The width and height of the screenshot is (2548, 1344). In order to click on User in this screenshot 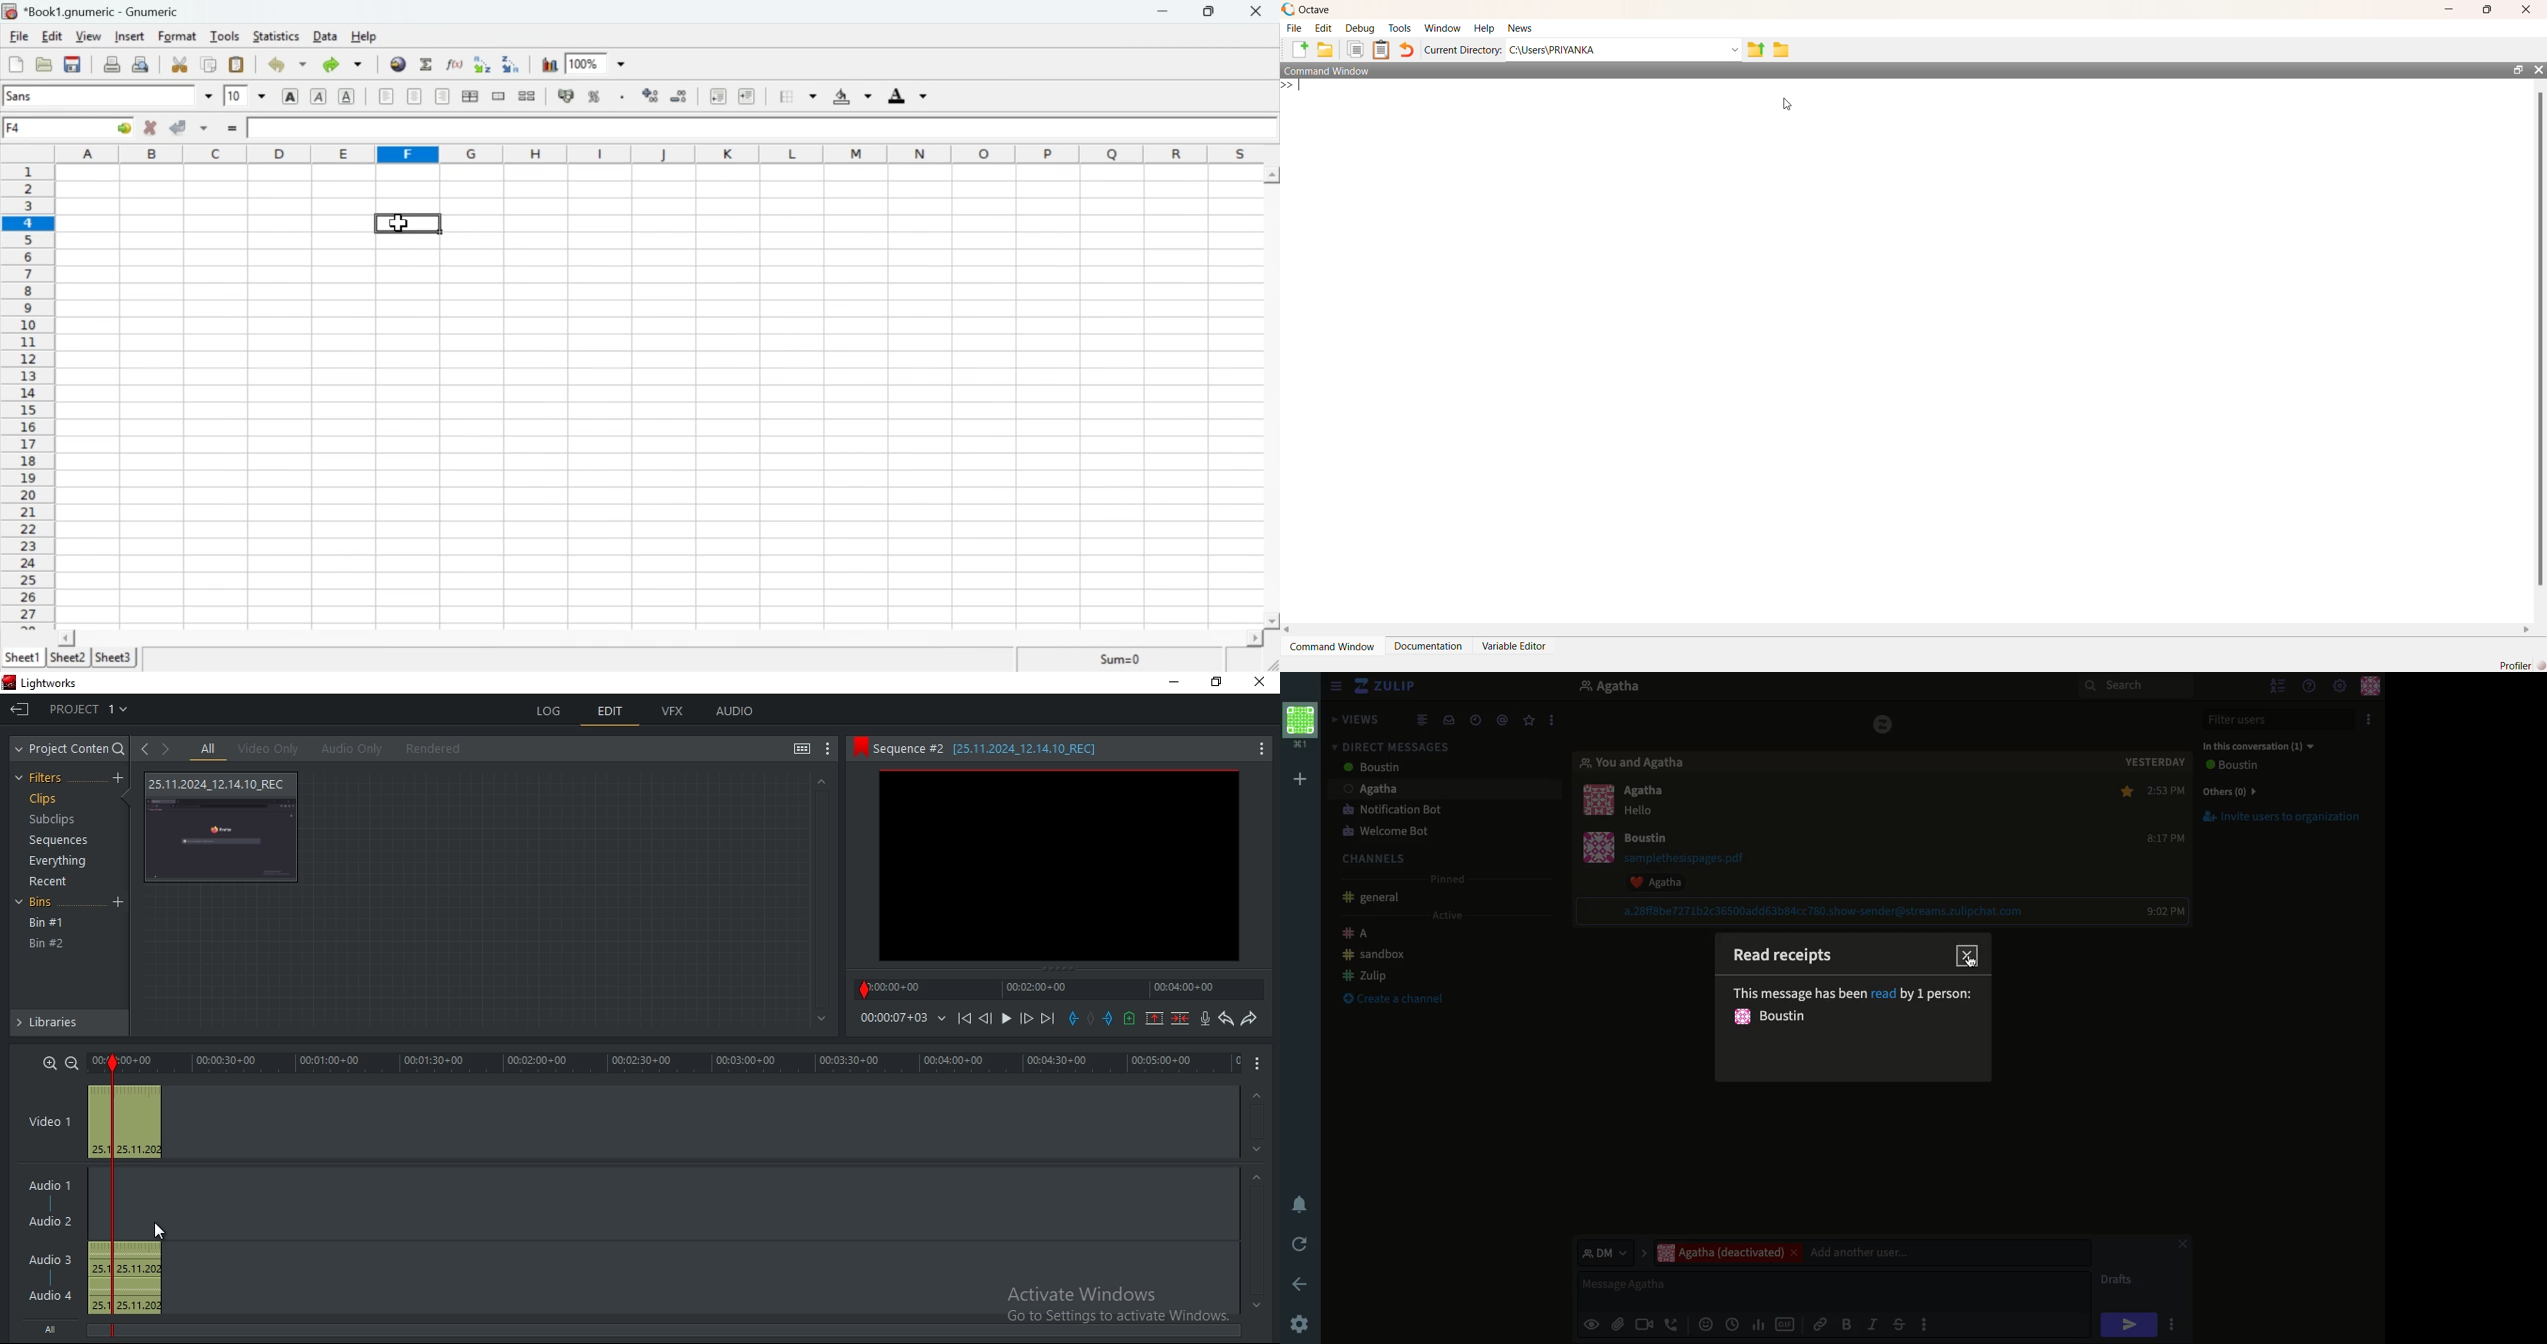, I will do `click(1627, 688)`.